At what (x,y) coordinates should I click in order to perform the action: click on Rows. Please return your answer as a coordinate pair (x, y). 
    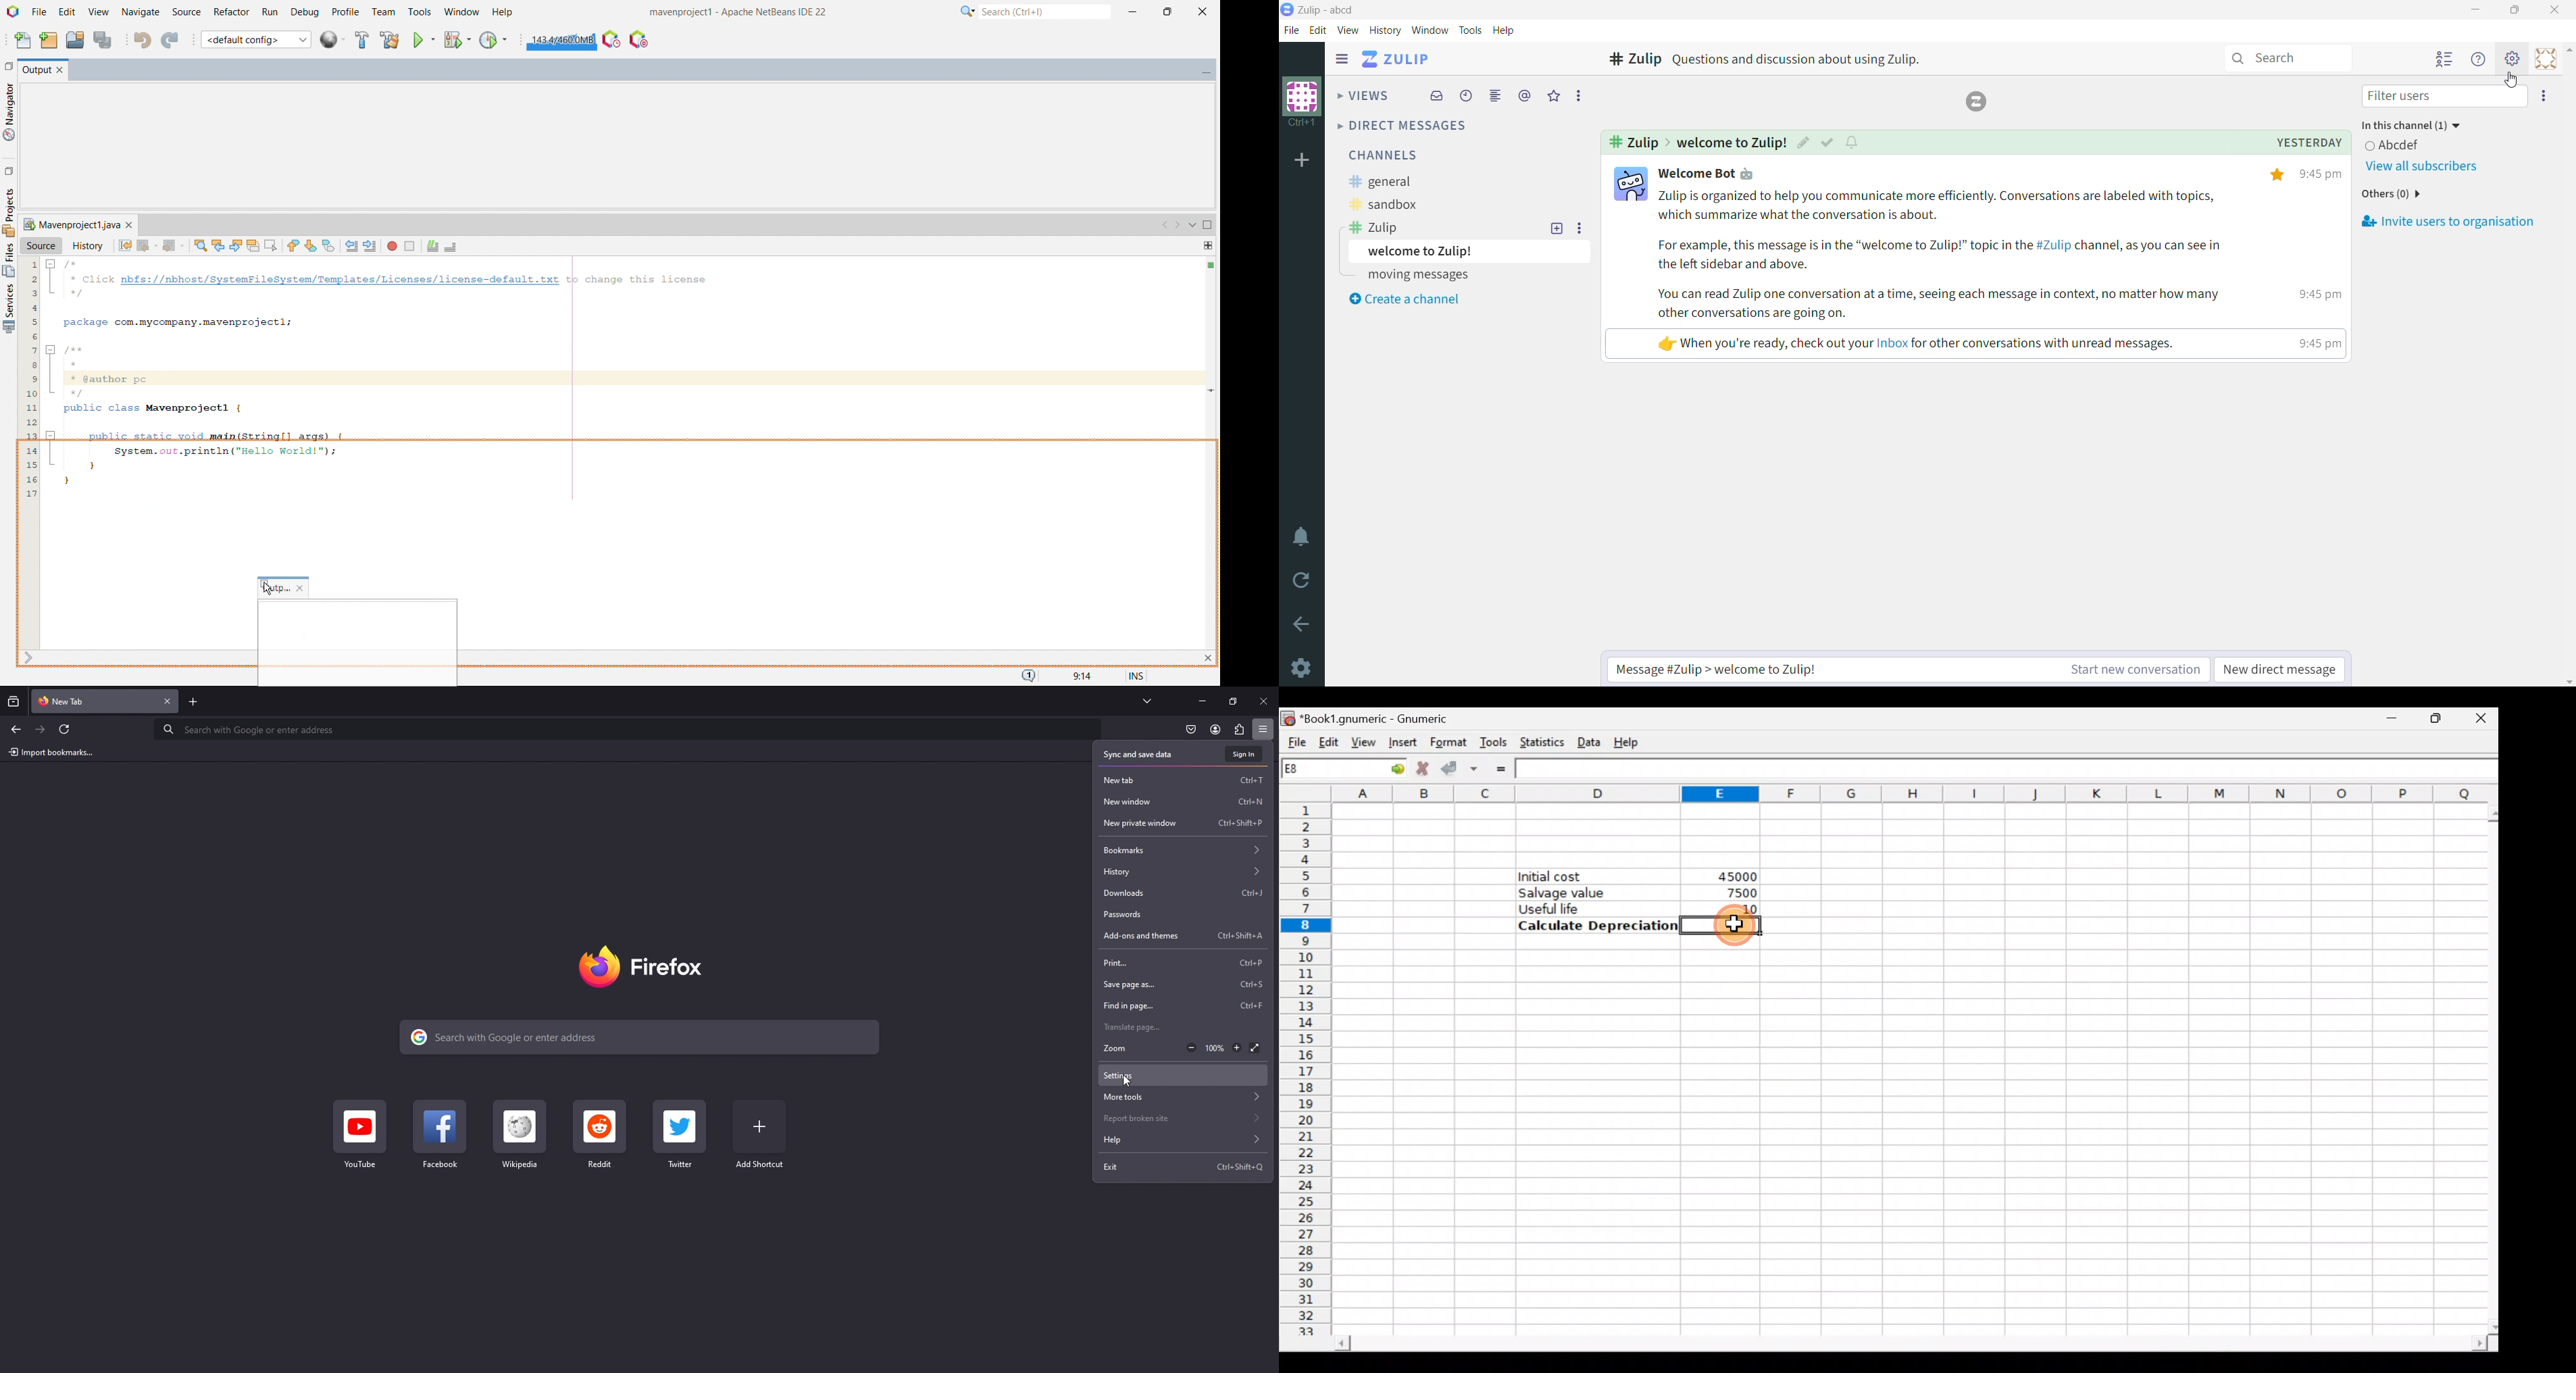
    Looking at the image, I should click on (1309, 1070).